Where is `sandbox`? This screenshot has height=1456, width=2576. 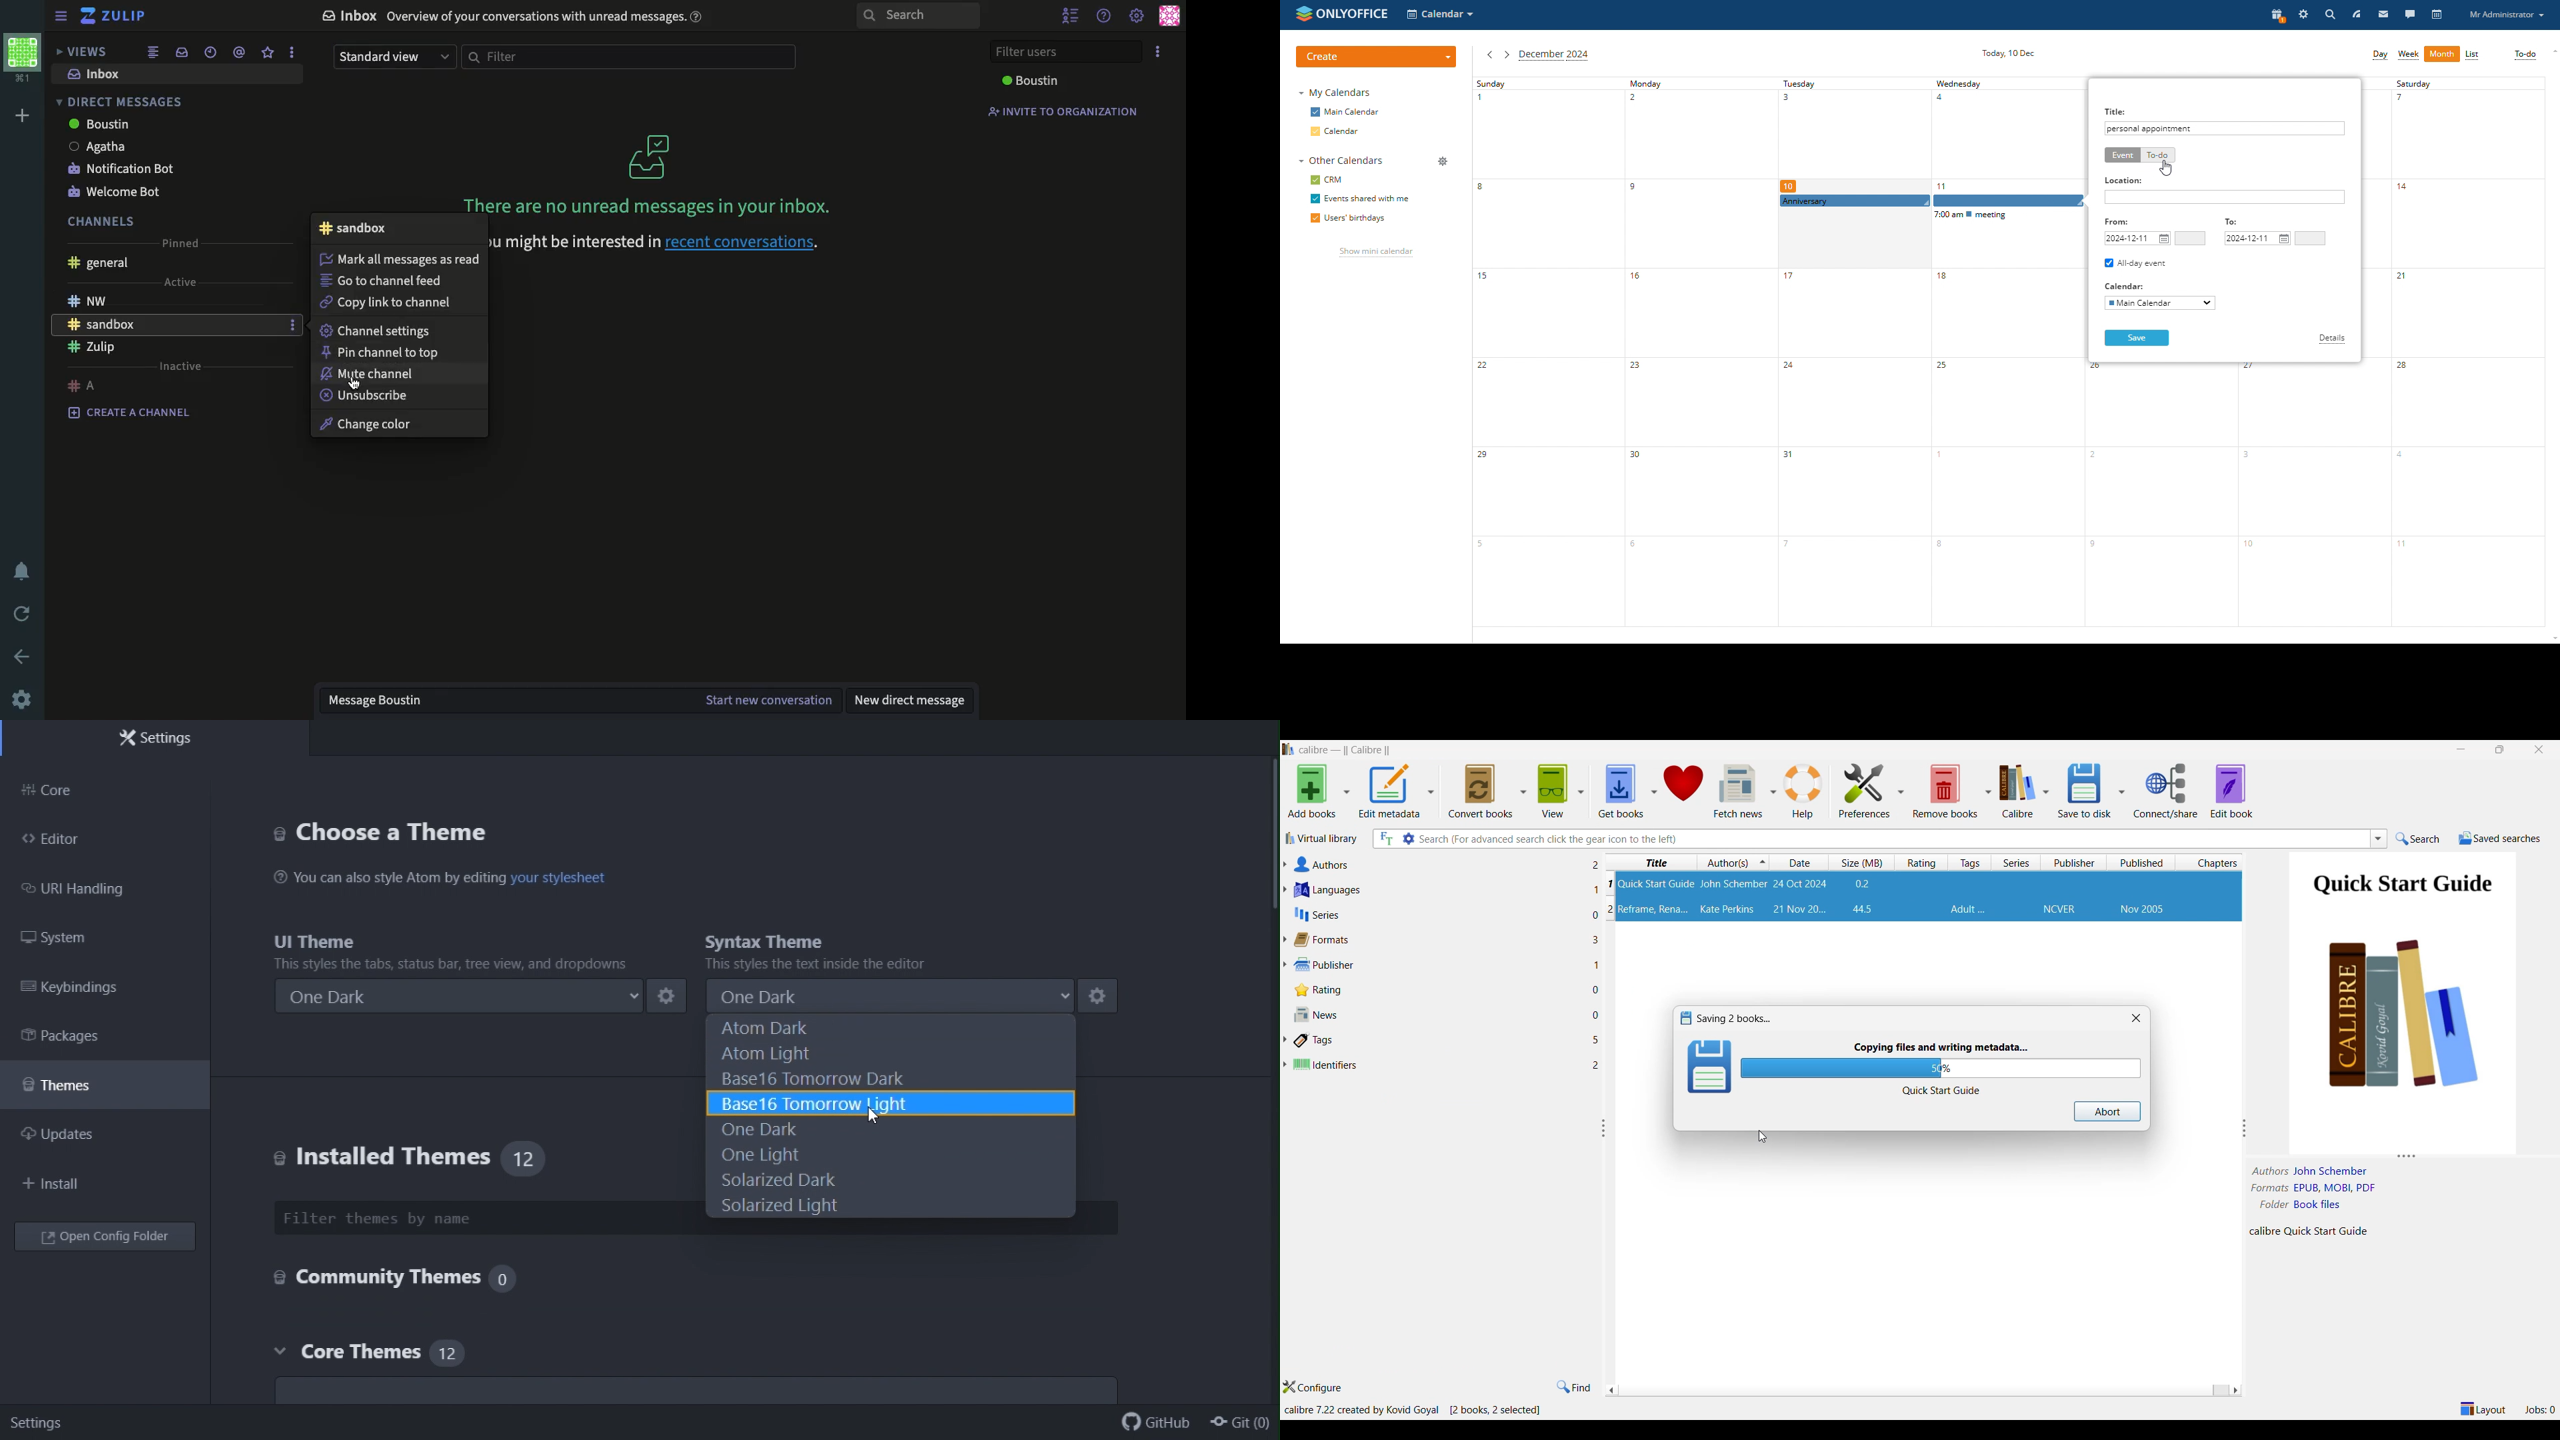
sandbox is located at coordinates (353, 228).